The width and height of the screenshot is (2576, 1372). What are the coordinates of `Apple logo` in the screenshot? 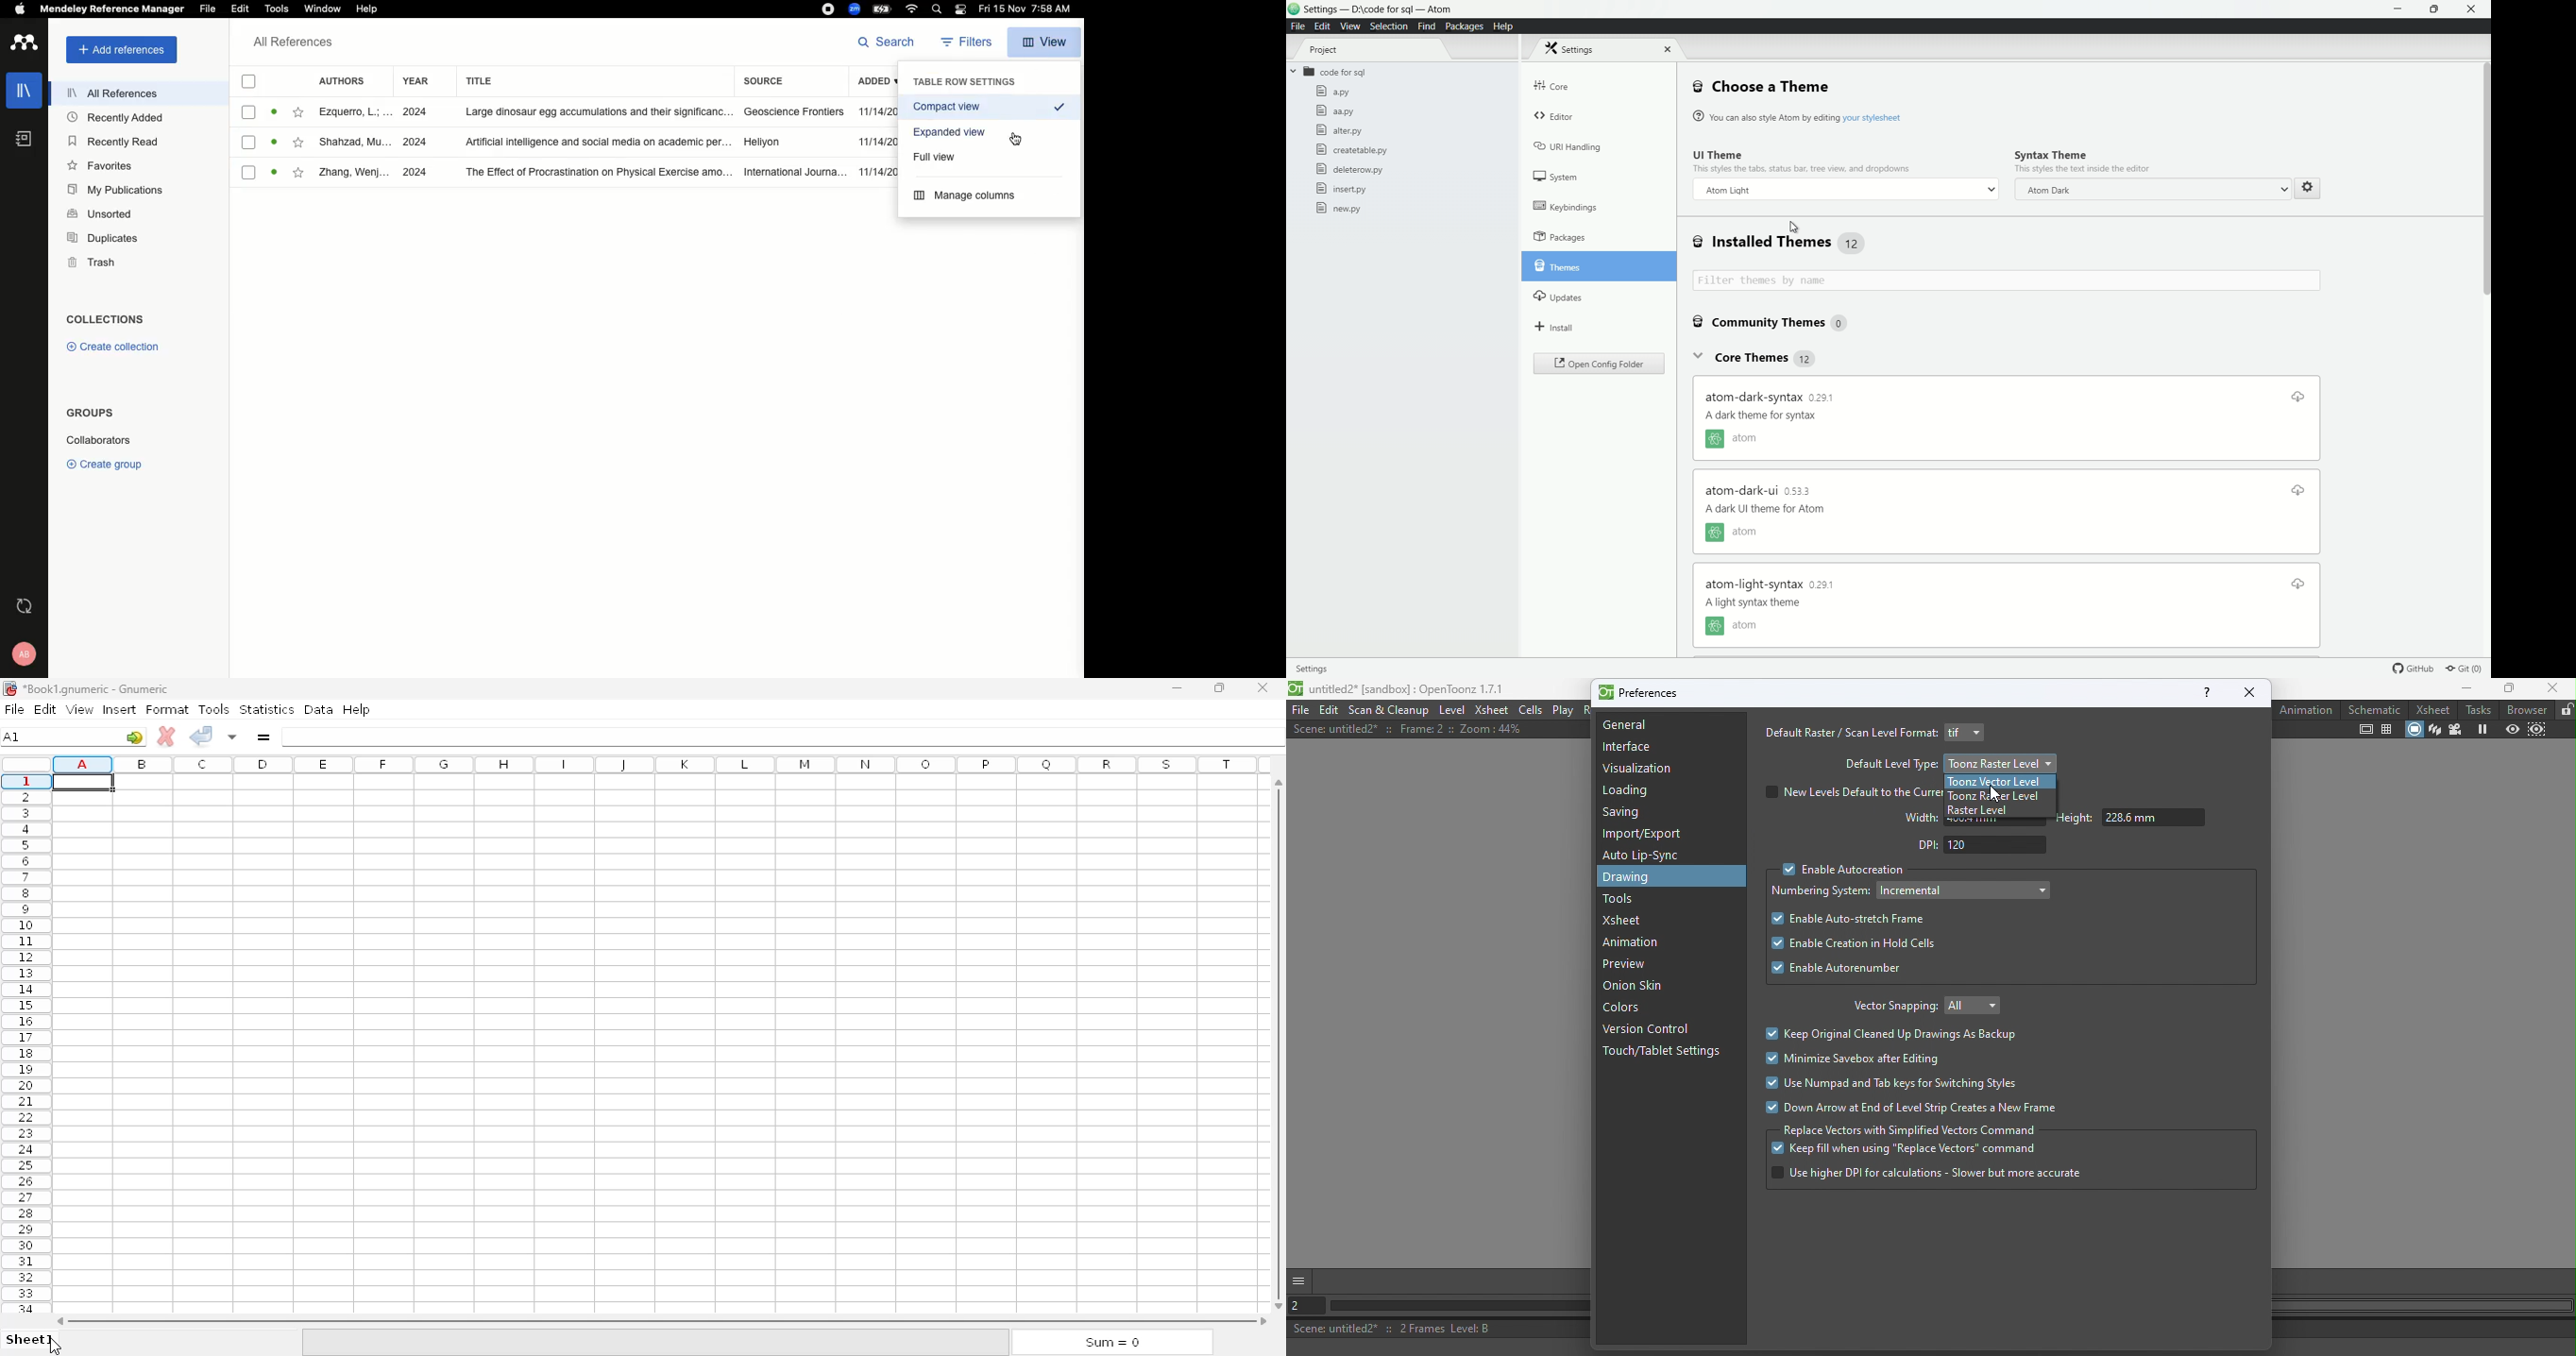 It's located at (14, 8).